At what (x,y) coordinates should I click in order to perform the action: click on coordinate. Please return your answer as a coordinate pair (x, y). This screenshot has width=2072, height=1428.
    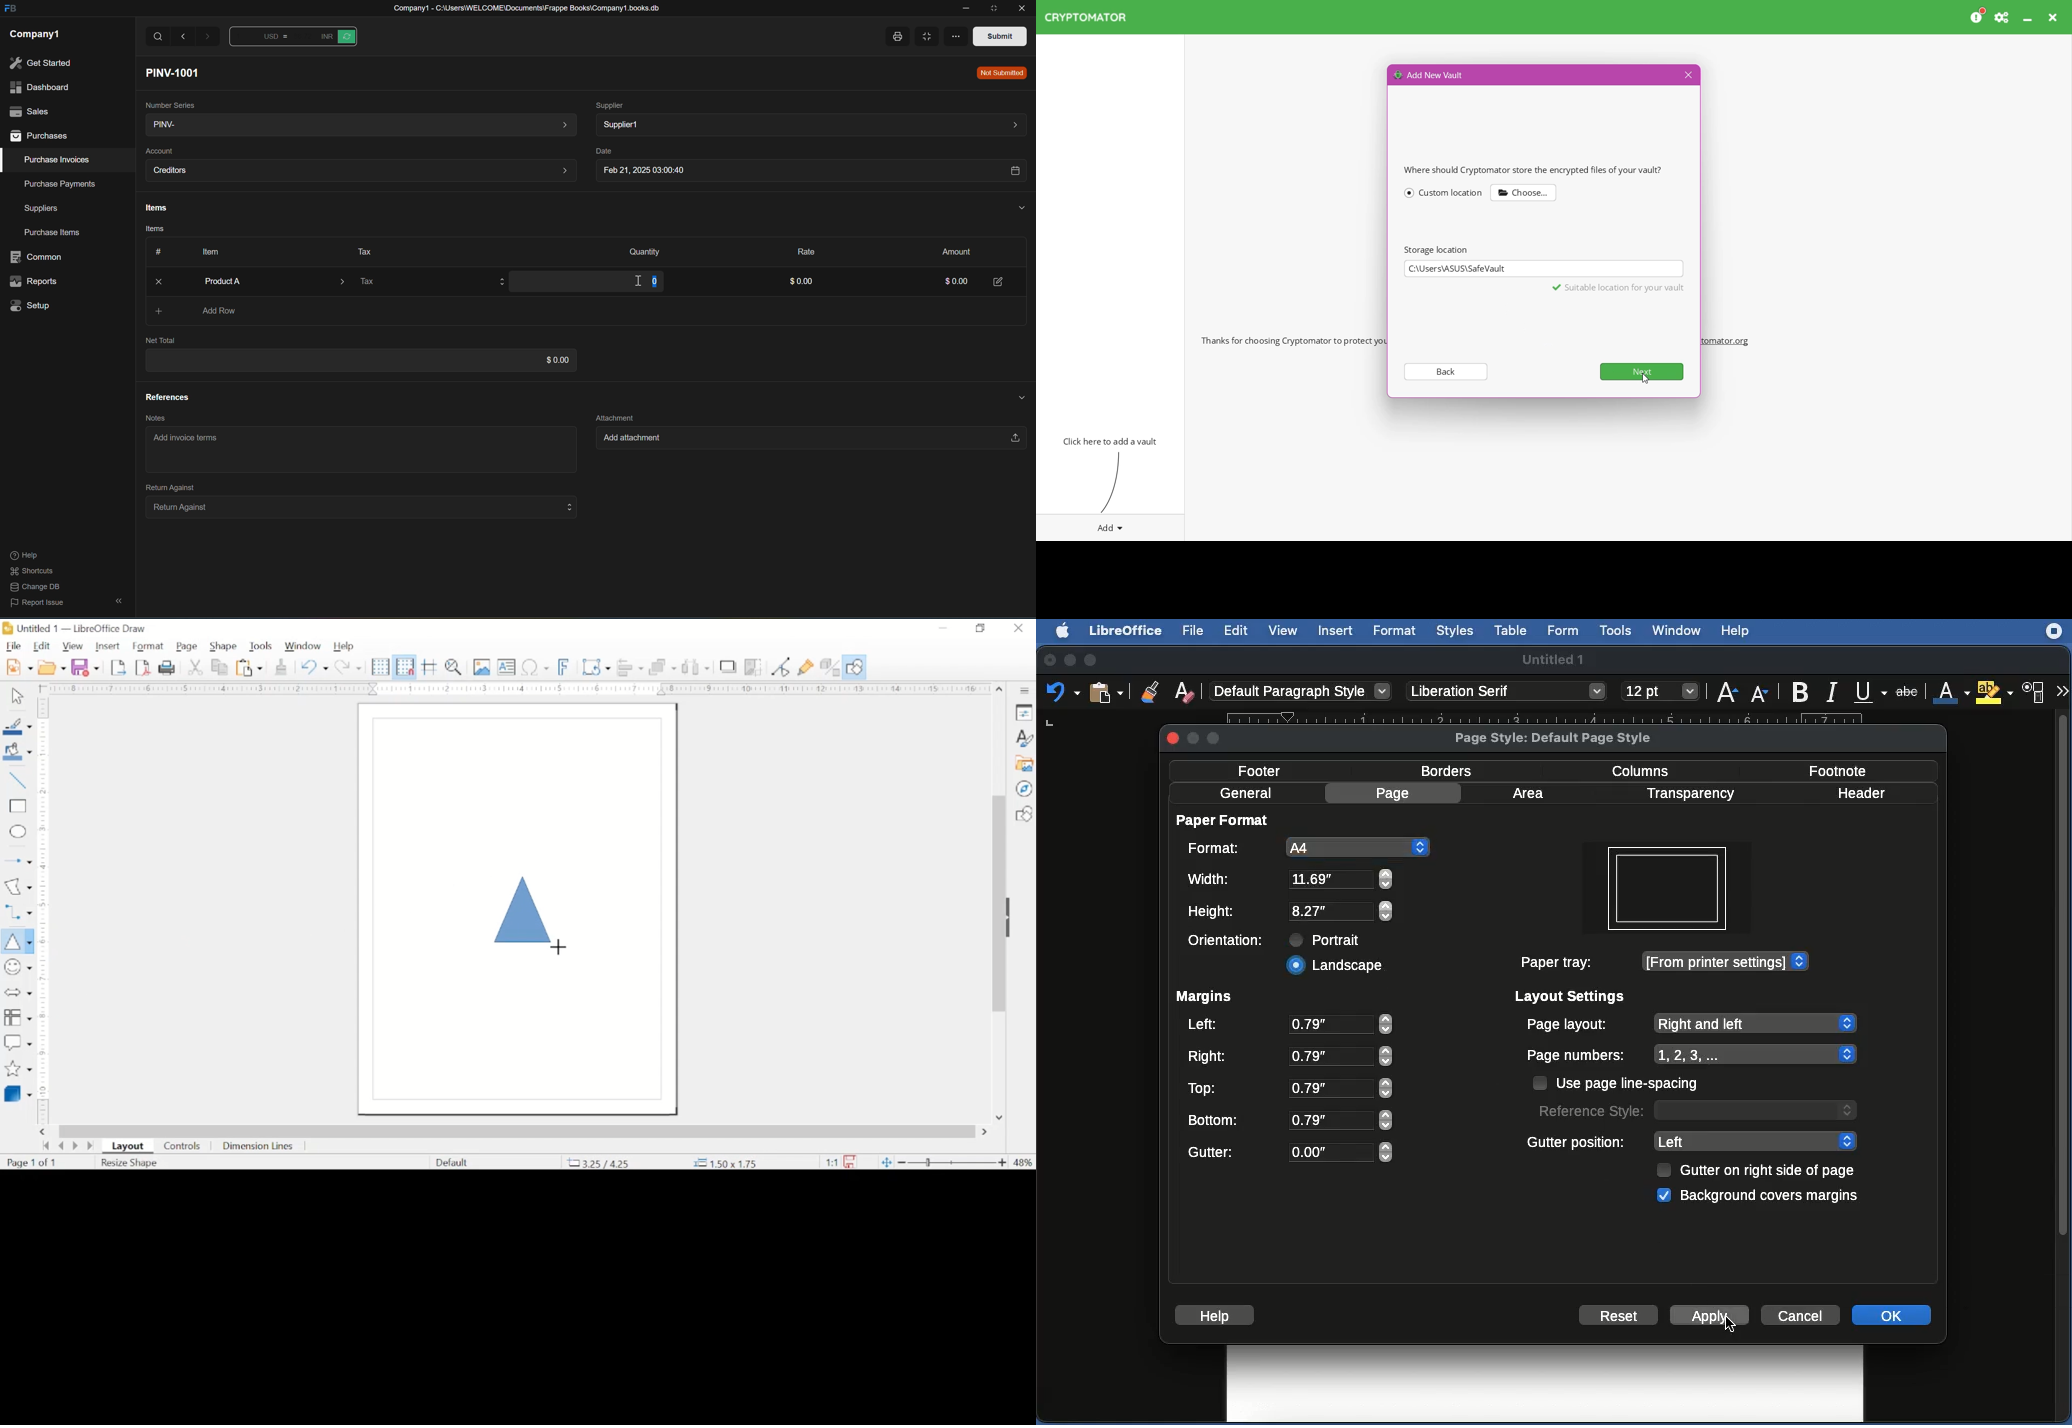
    Looking at the image, I should click on (599, 1163).